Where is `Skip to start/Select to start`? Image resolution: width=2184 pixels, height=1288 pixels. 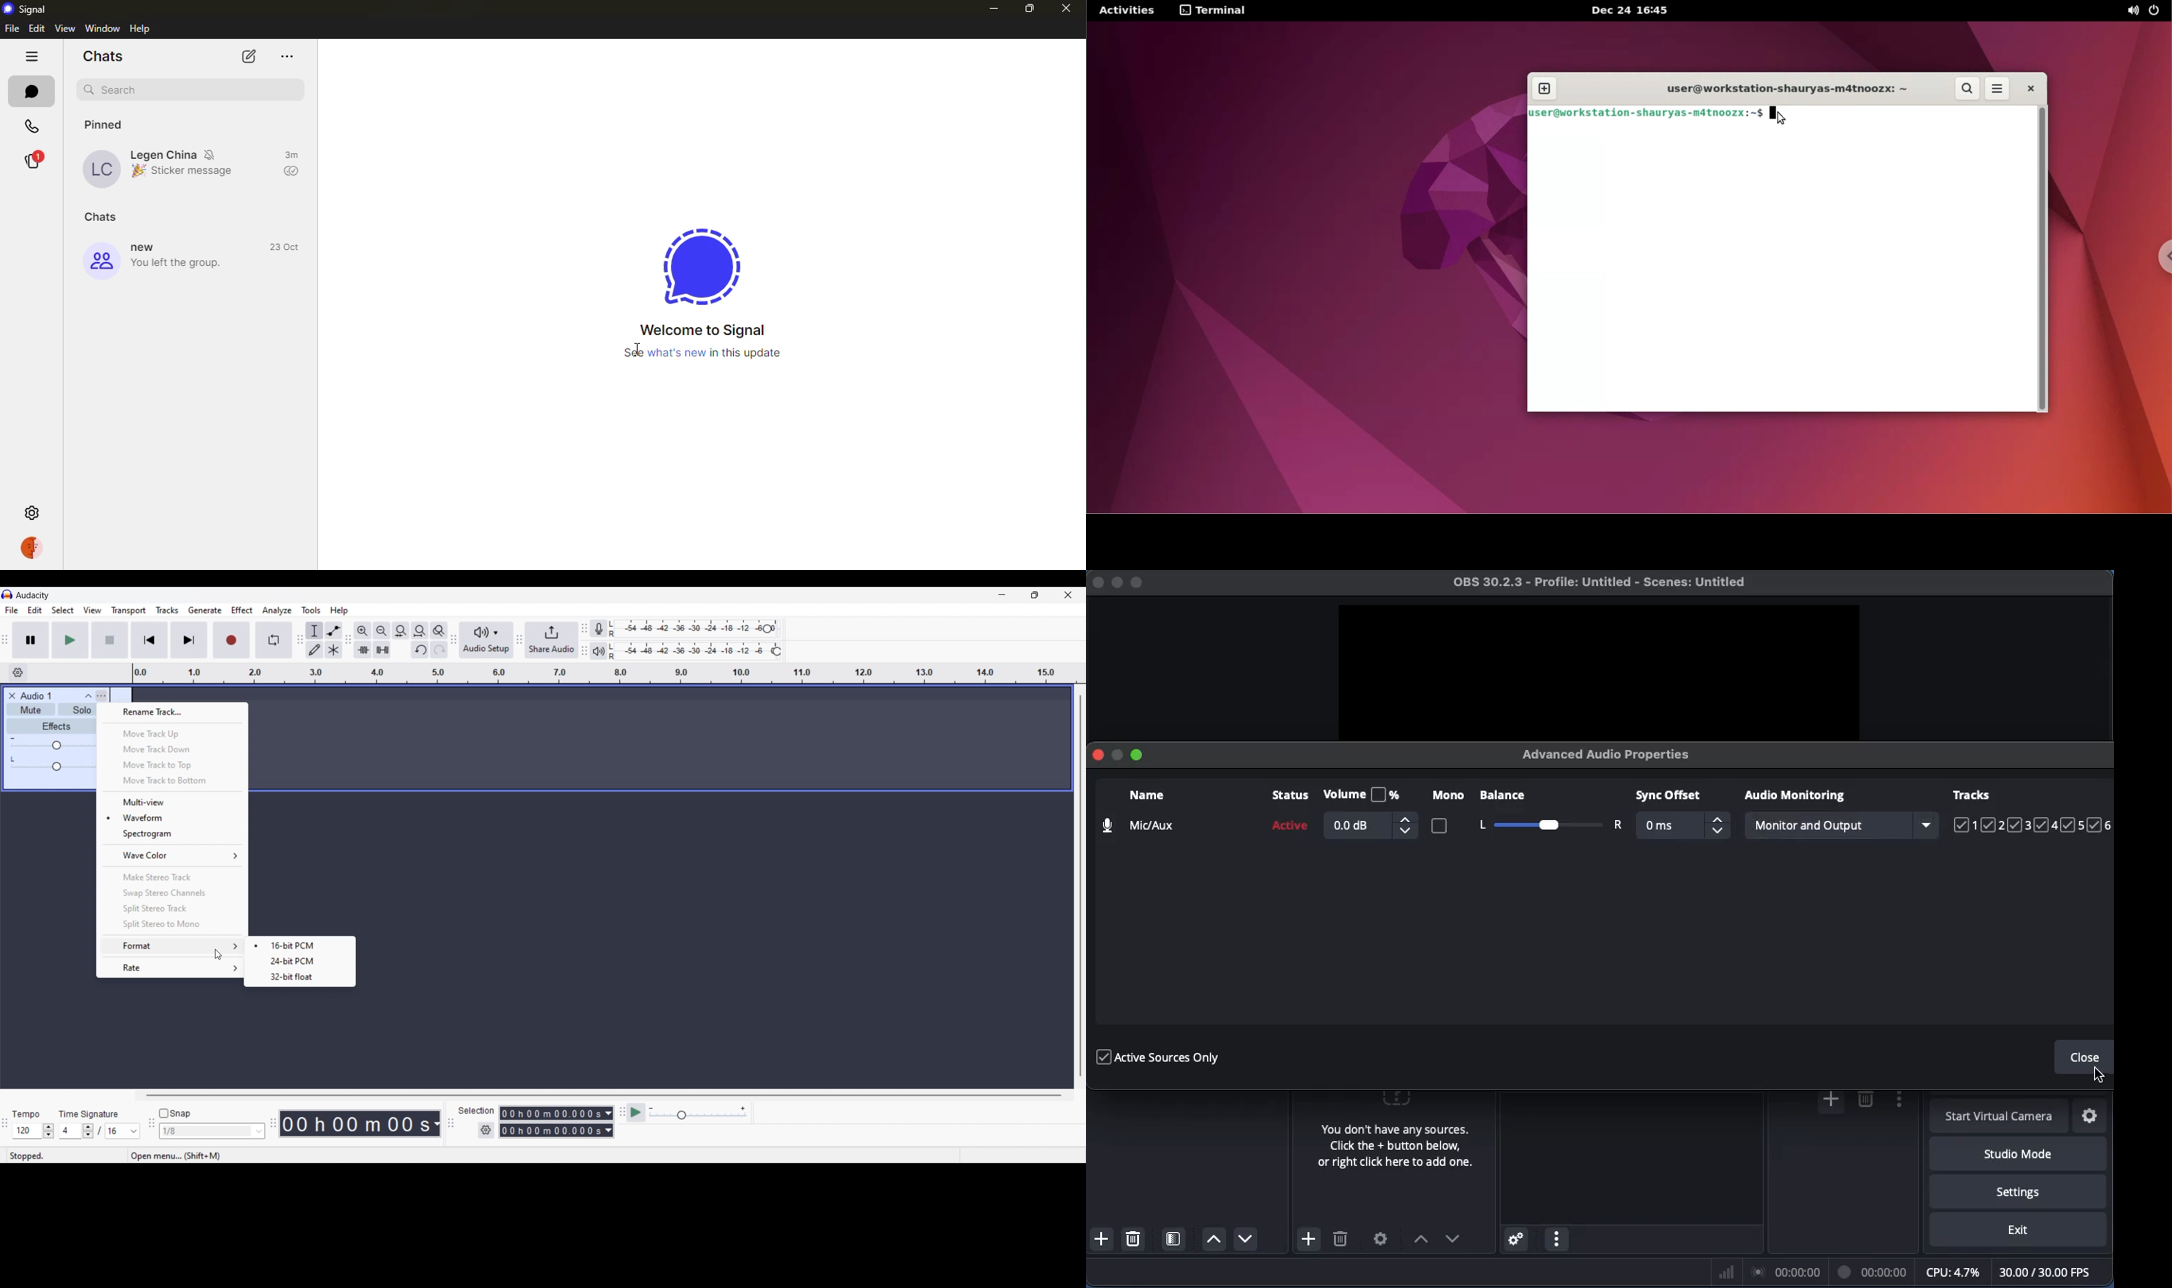
Skip to start/Select to start is located at coordinates (149, 640).